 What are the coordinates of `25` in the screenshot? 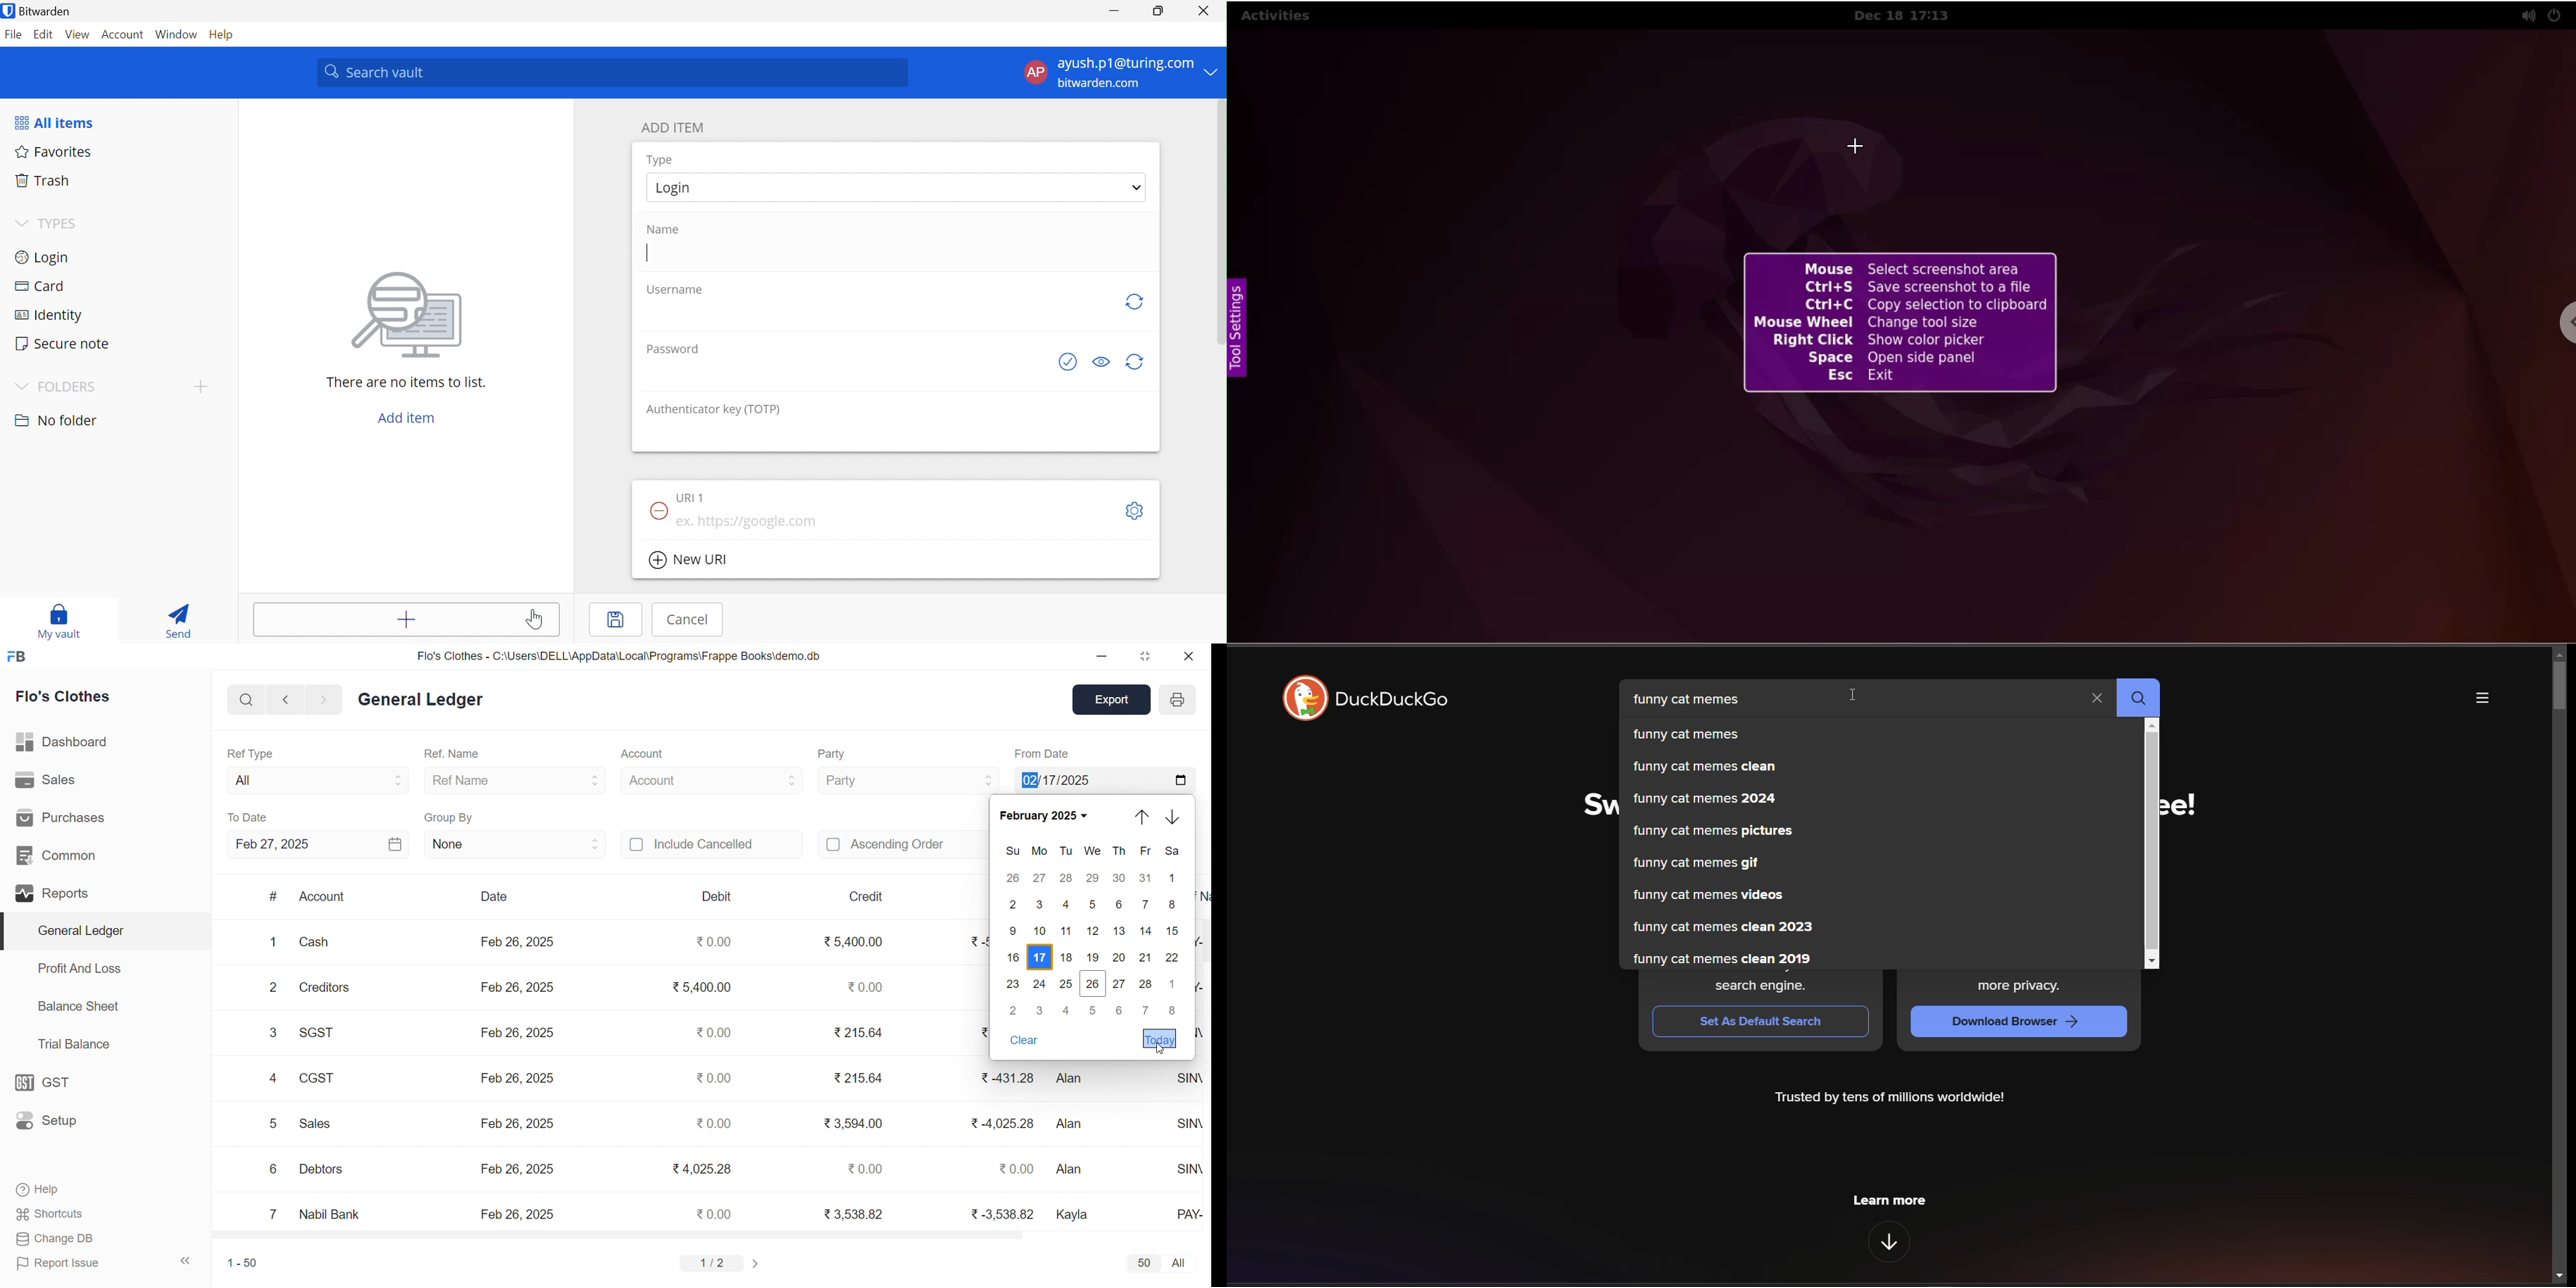 It's located at (1067, 983).